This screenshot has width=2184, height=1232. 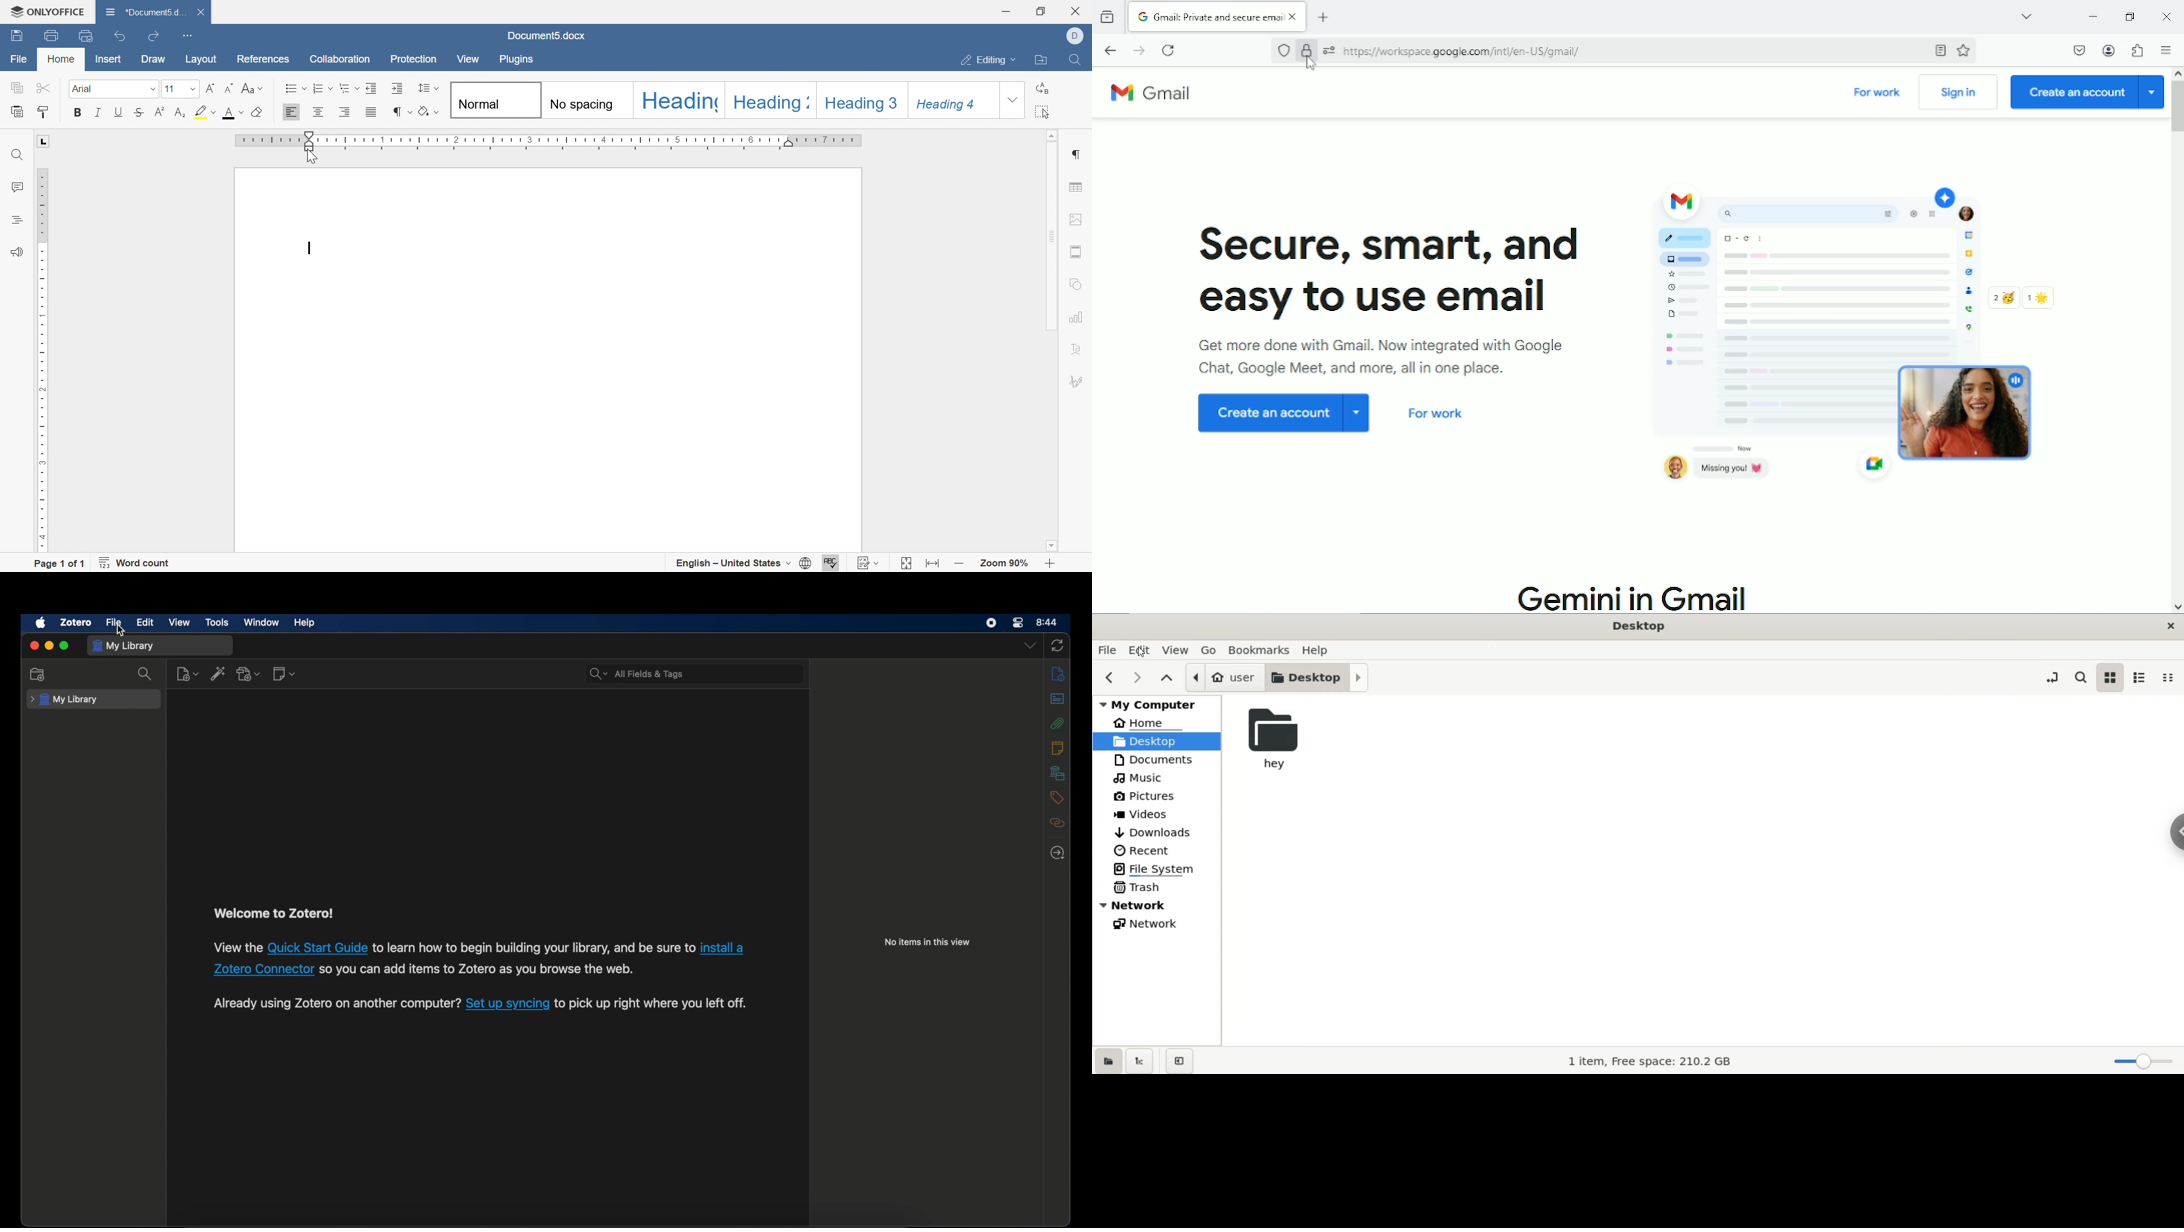 I want to click on shading, so click(x=431, y=113).